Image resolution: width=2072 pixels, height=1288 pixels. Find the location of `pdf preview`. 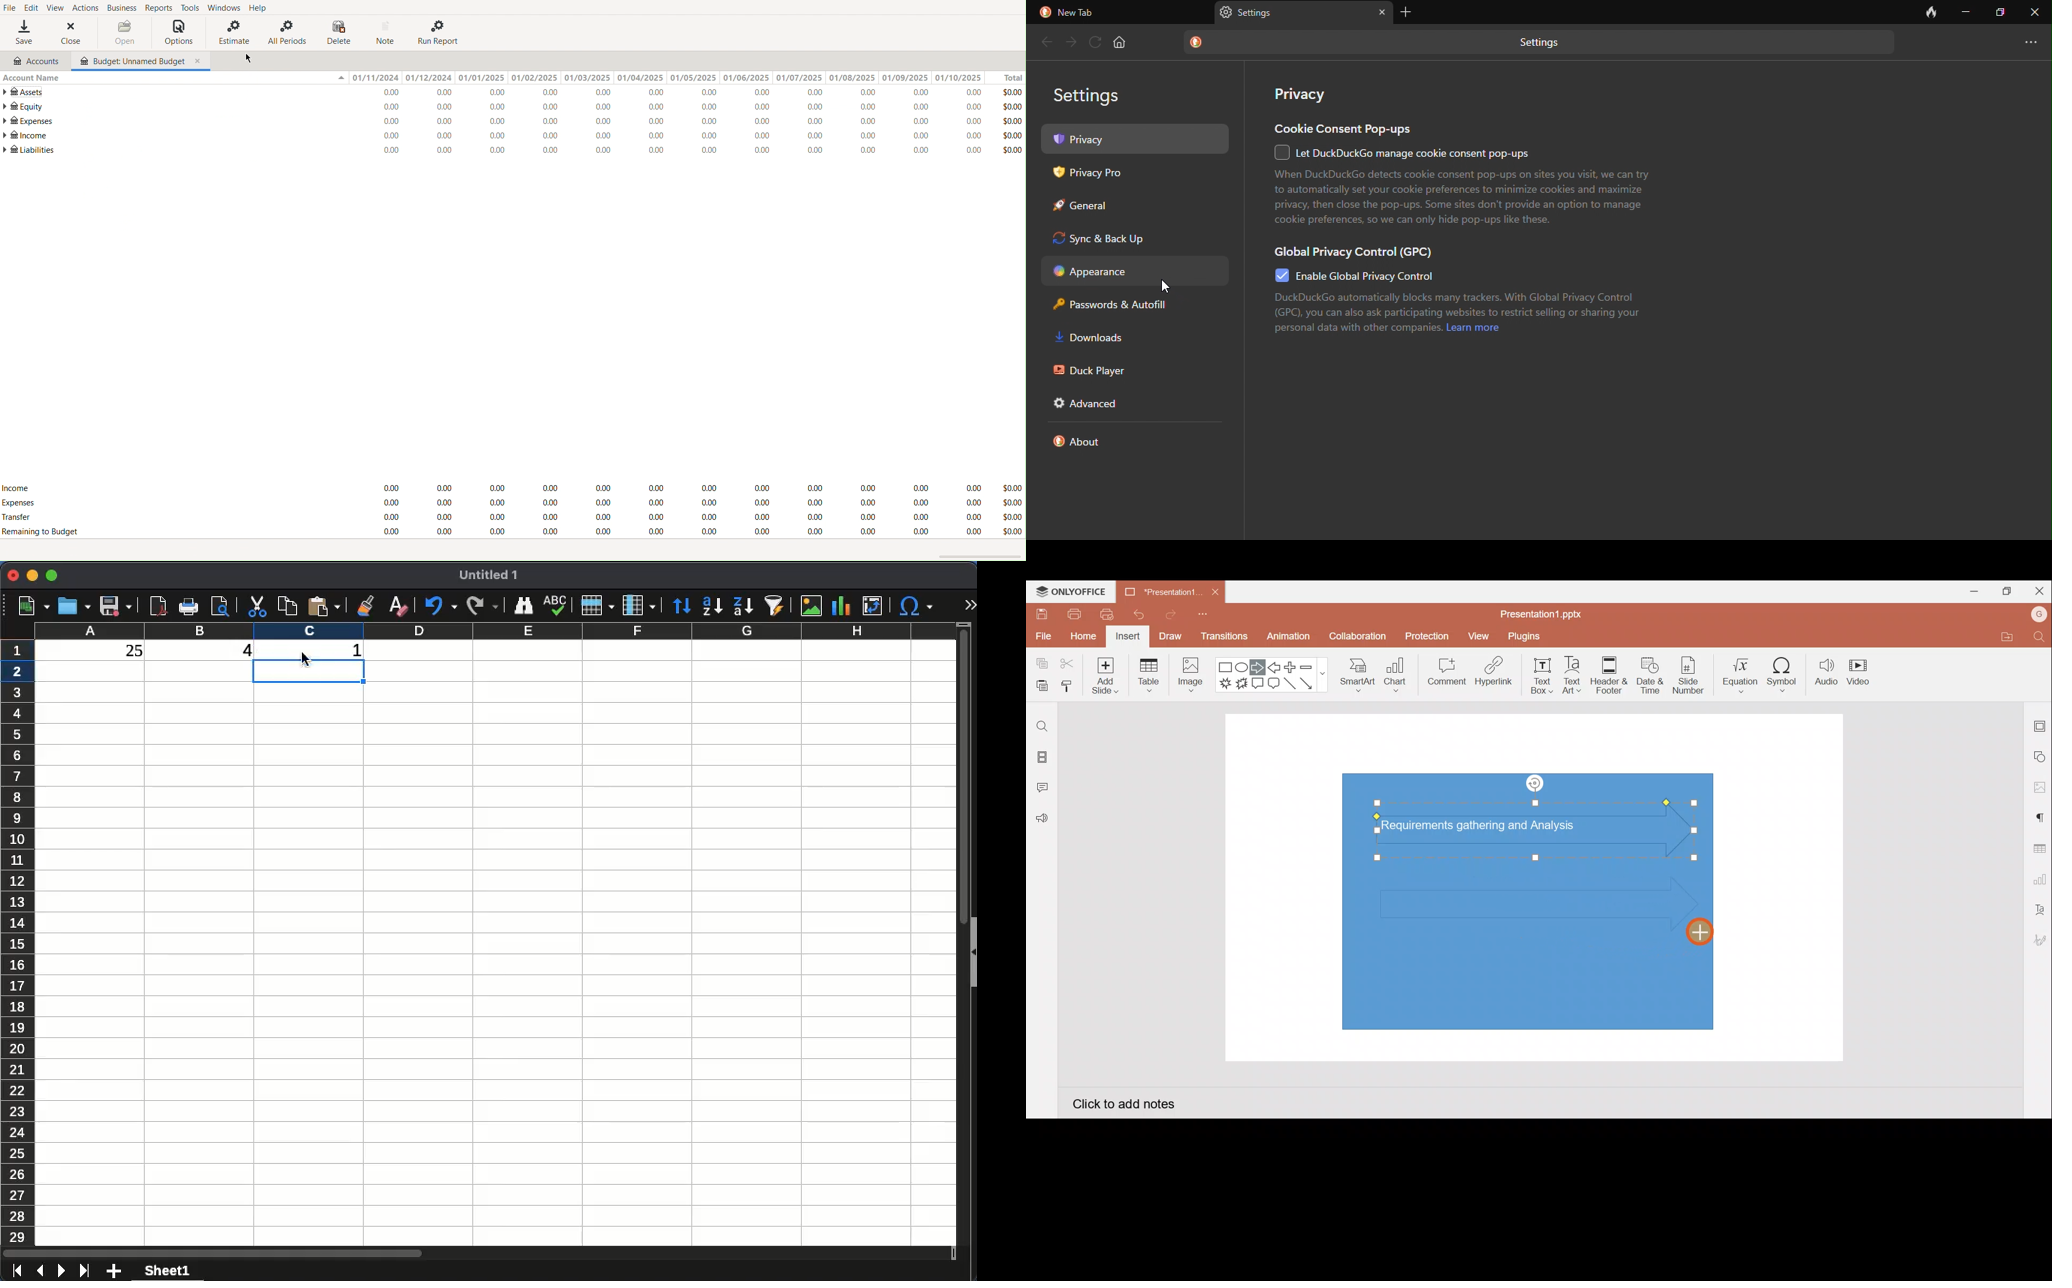

pdf preview is located at coordinates (158, 608).